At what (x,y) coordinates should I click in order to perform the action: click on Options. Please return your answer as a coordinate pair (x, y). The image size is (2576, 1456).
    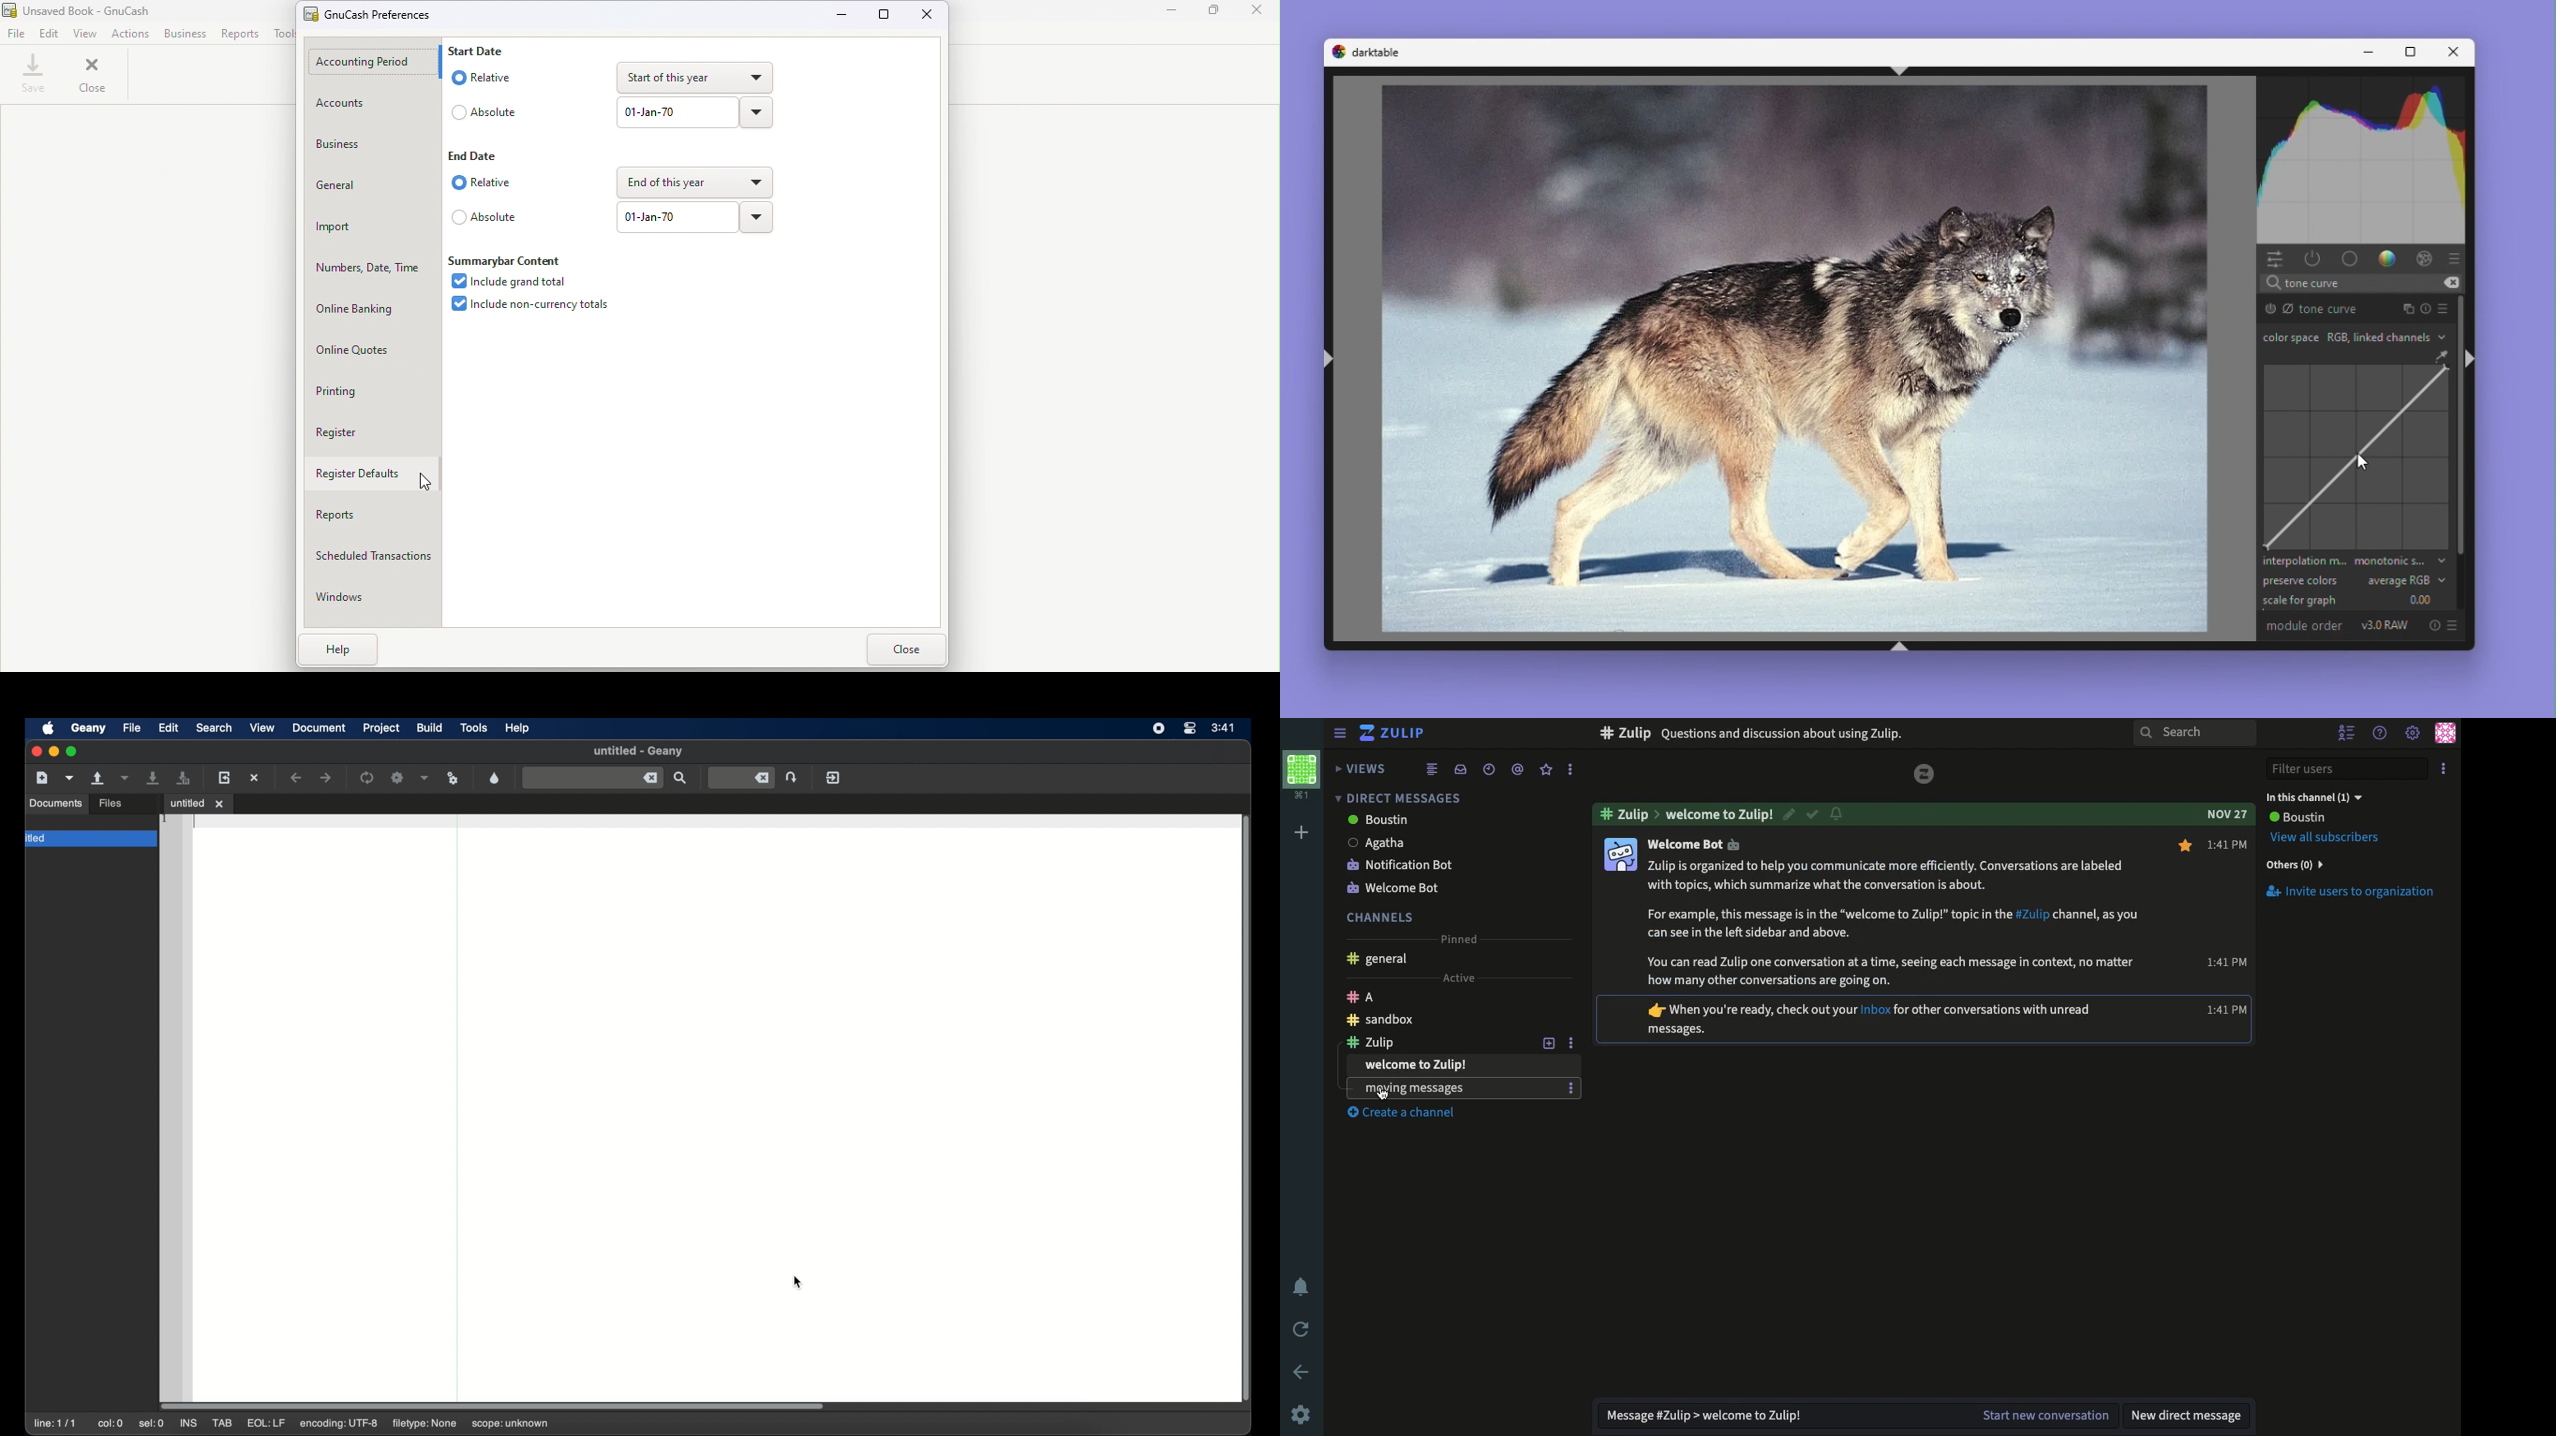
    Looking at the image, I should click on (1572, 1042).